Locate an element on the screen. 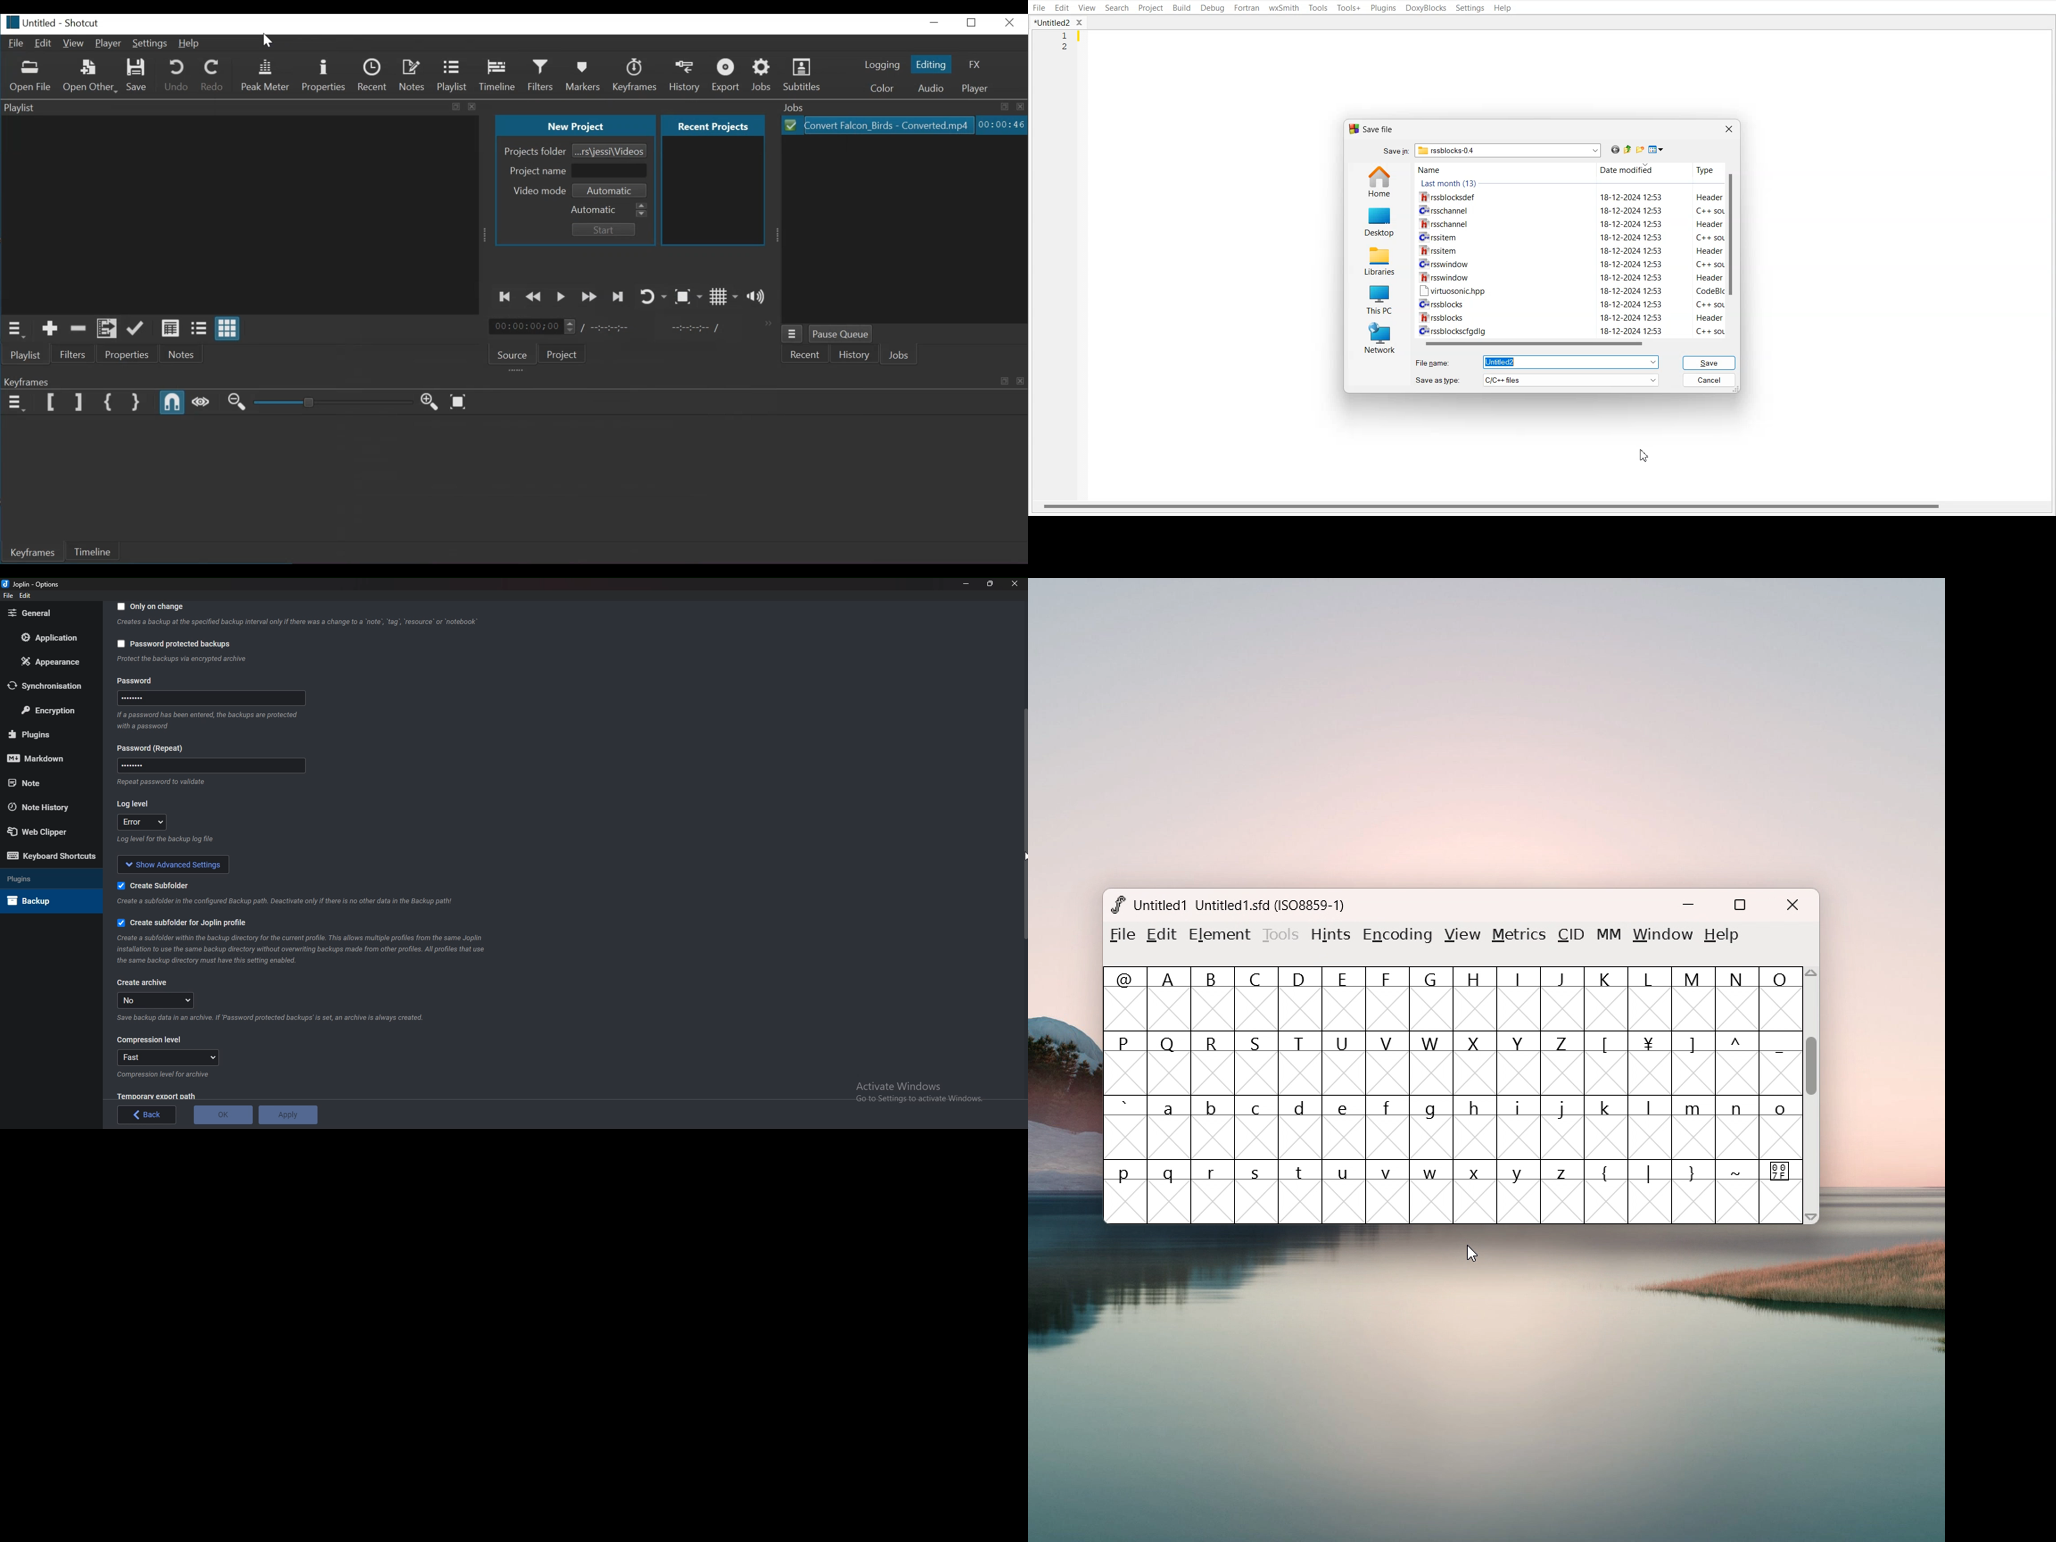 The height and width of the screenshot is (1568, 2072). V is located at coordinates (1388, 1064).